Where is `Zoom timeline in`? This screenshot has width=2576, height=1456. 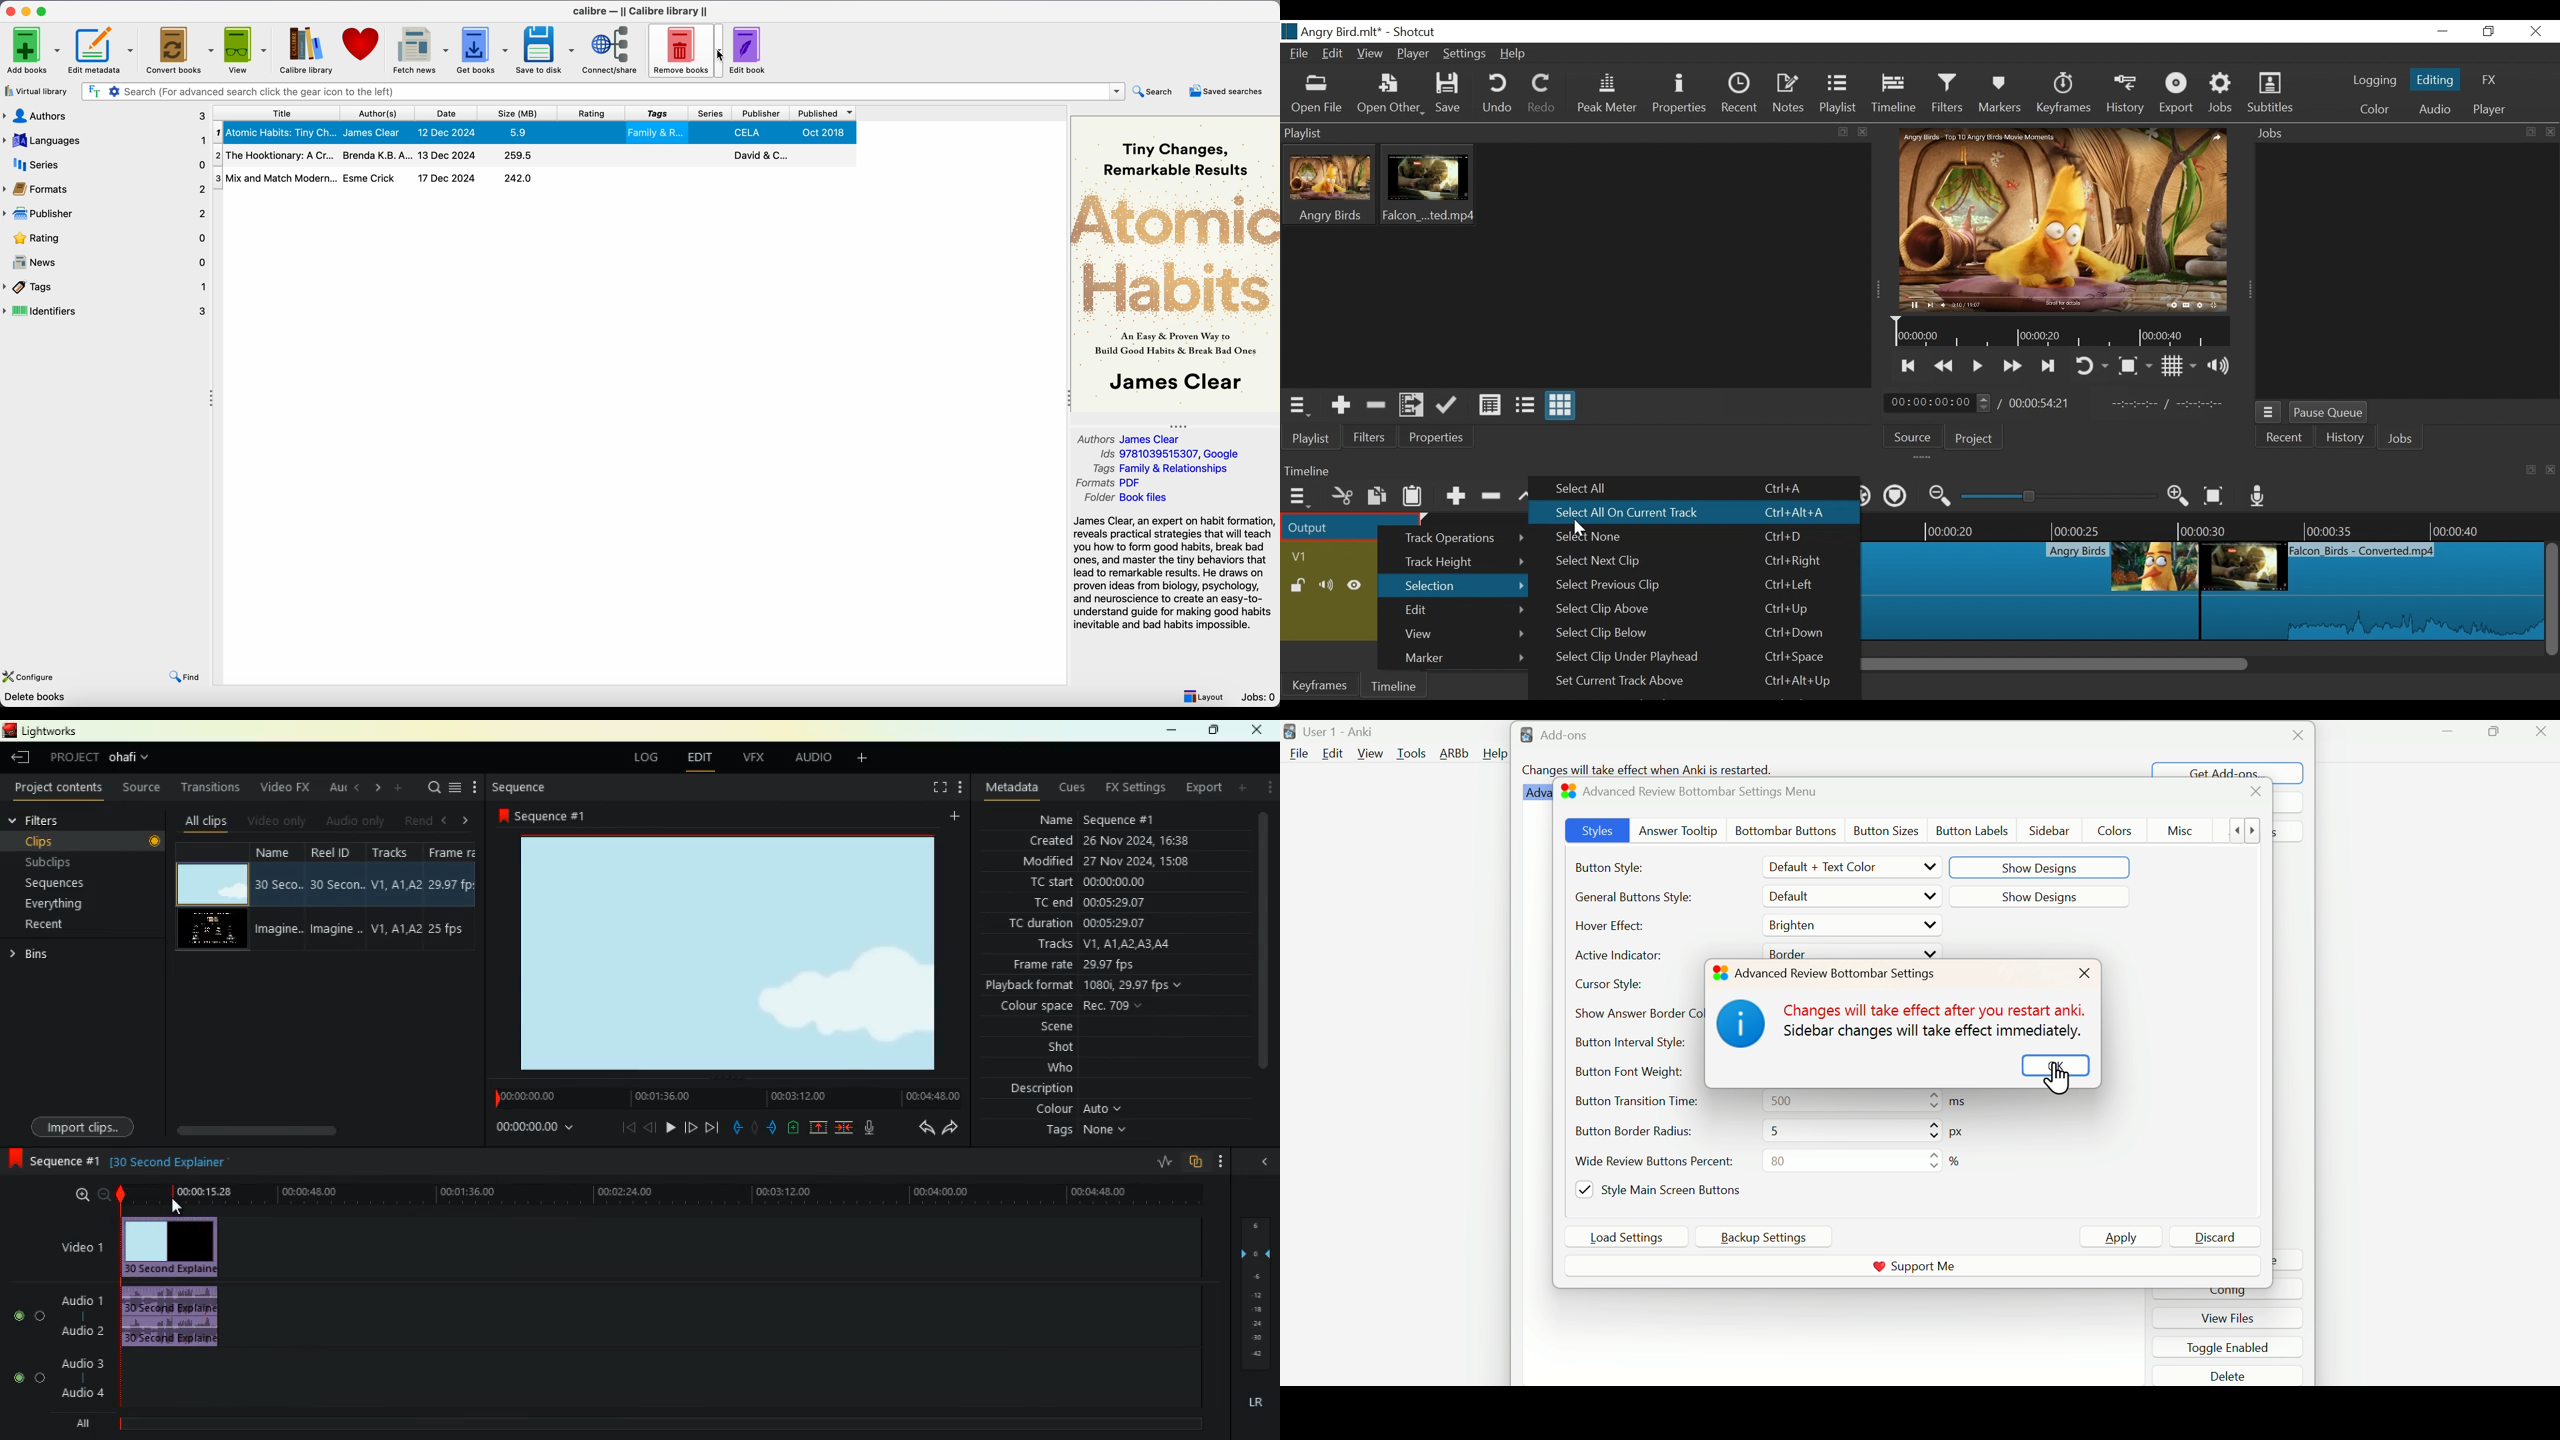
Zoom timeline in is located at coordinates (2179, 497).